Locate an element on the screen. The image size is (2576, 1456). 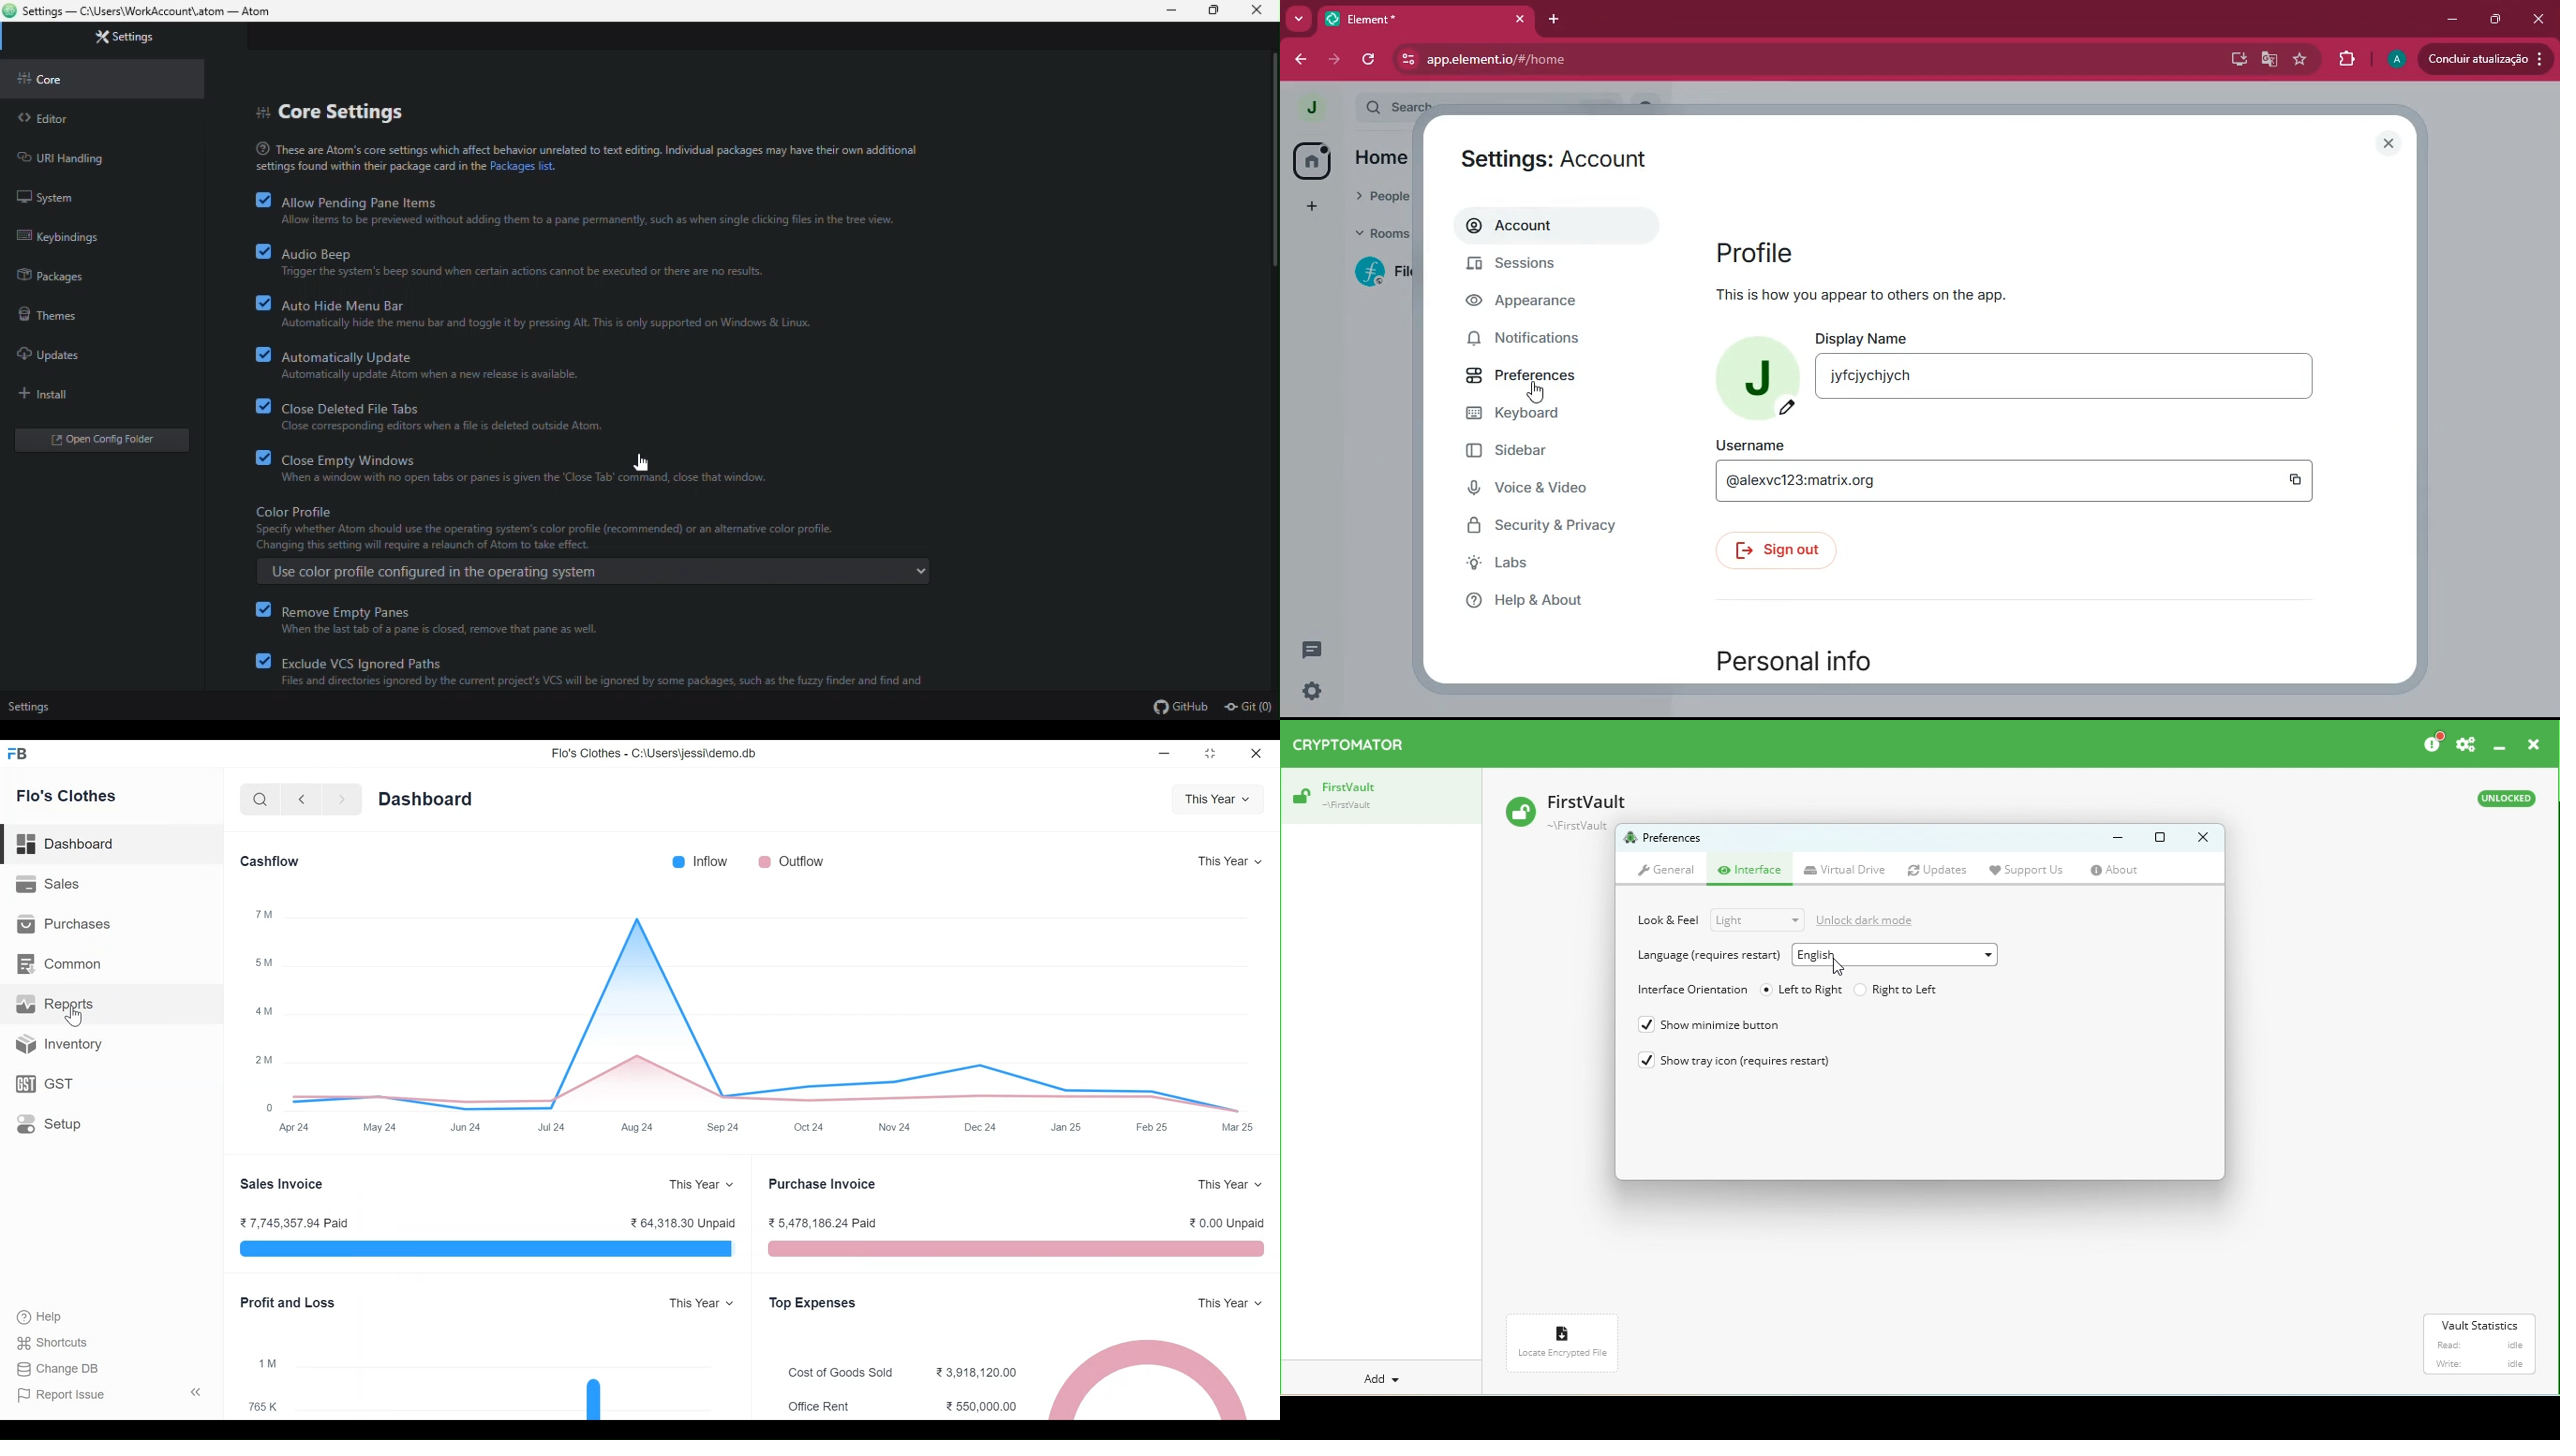
 64,318.30 Unpaid is located at coordinates (683, 1223).